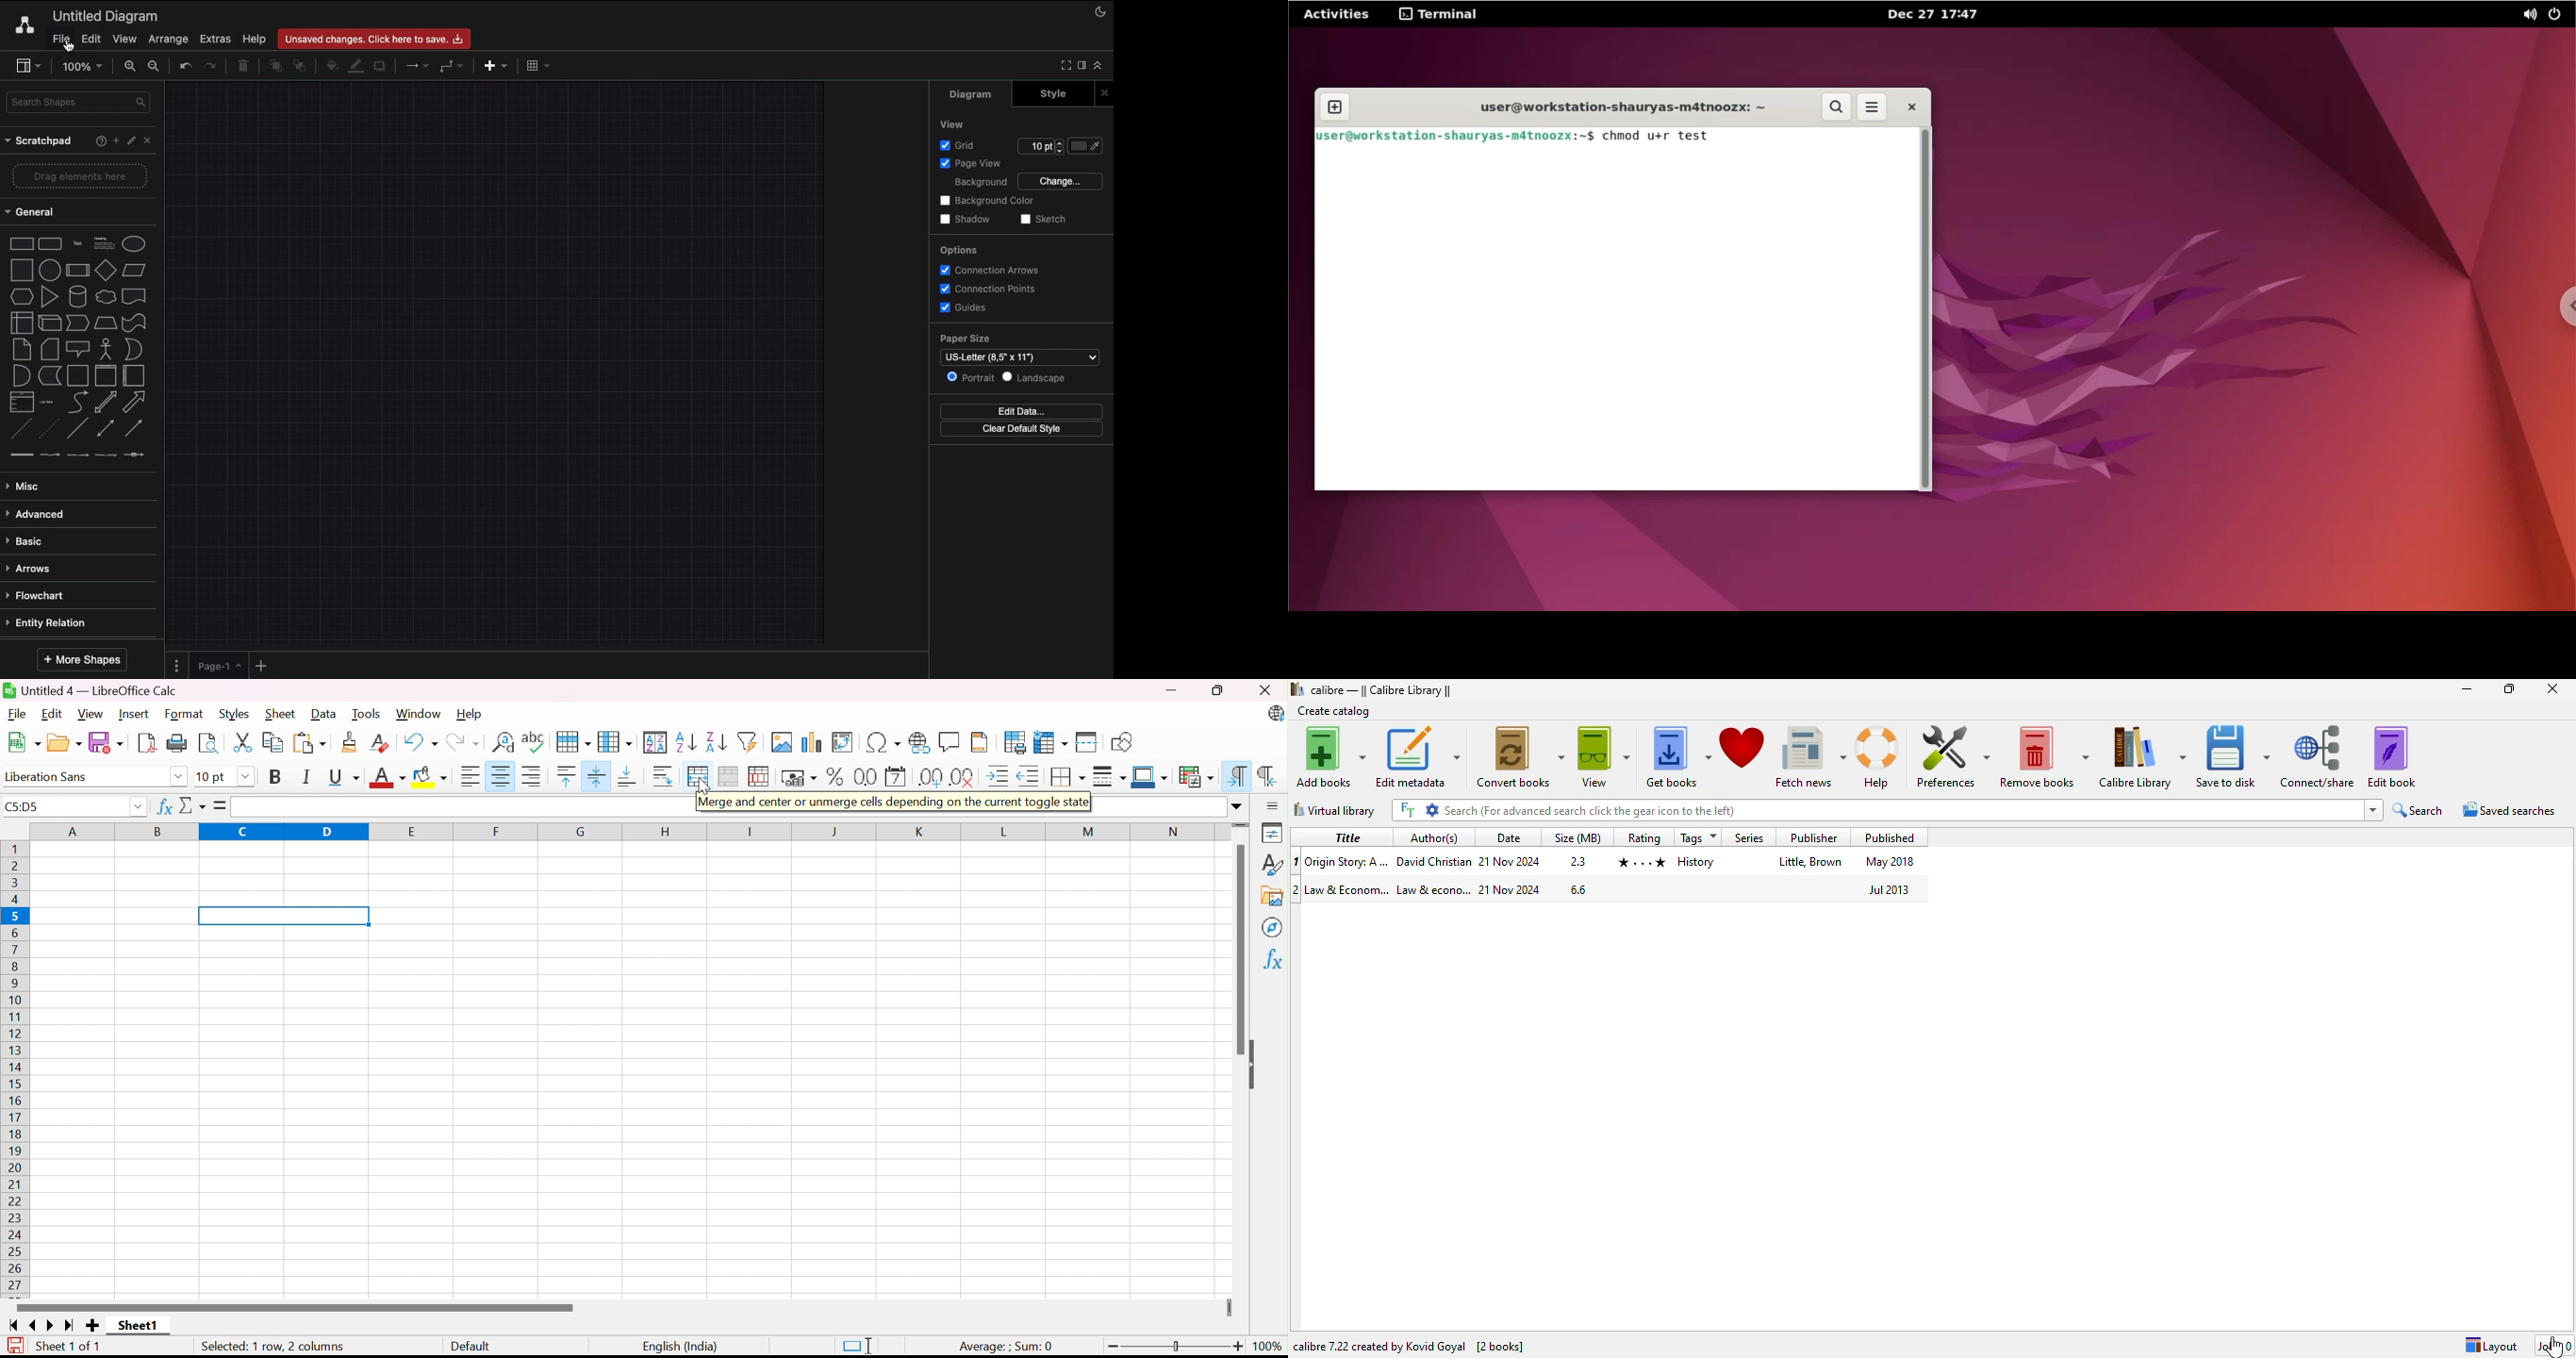 The image size is (2576, 1372). Describe the element at coordinates (273, 1347) in the screenshot. I see `Selected: 1 row, 2 columns` at that location.